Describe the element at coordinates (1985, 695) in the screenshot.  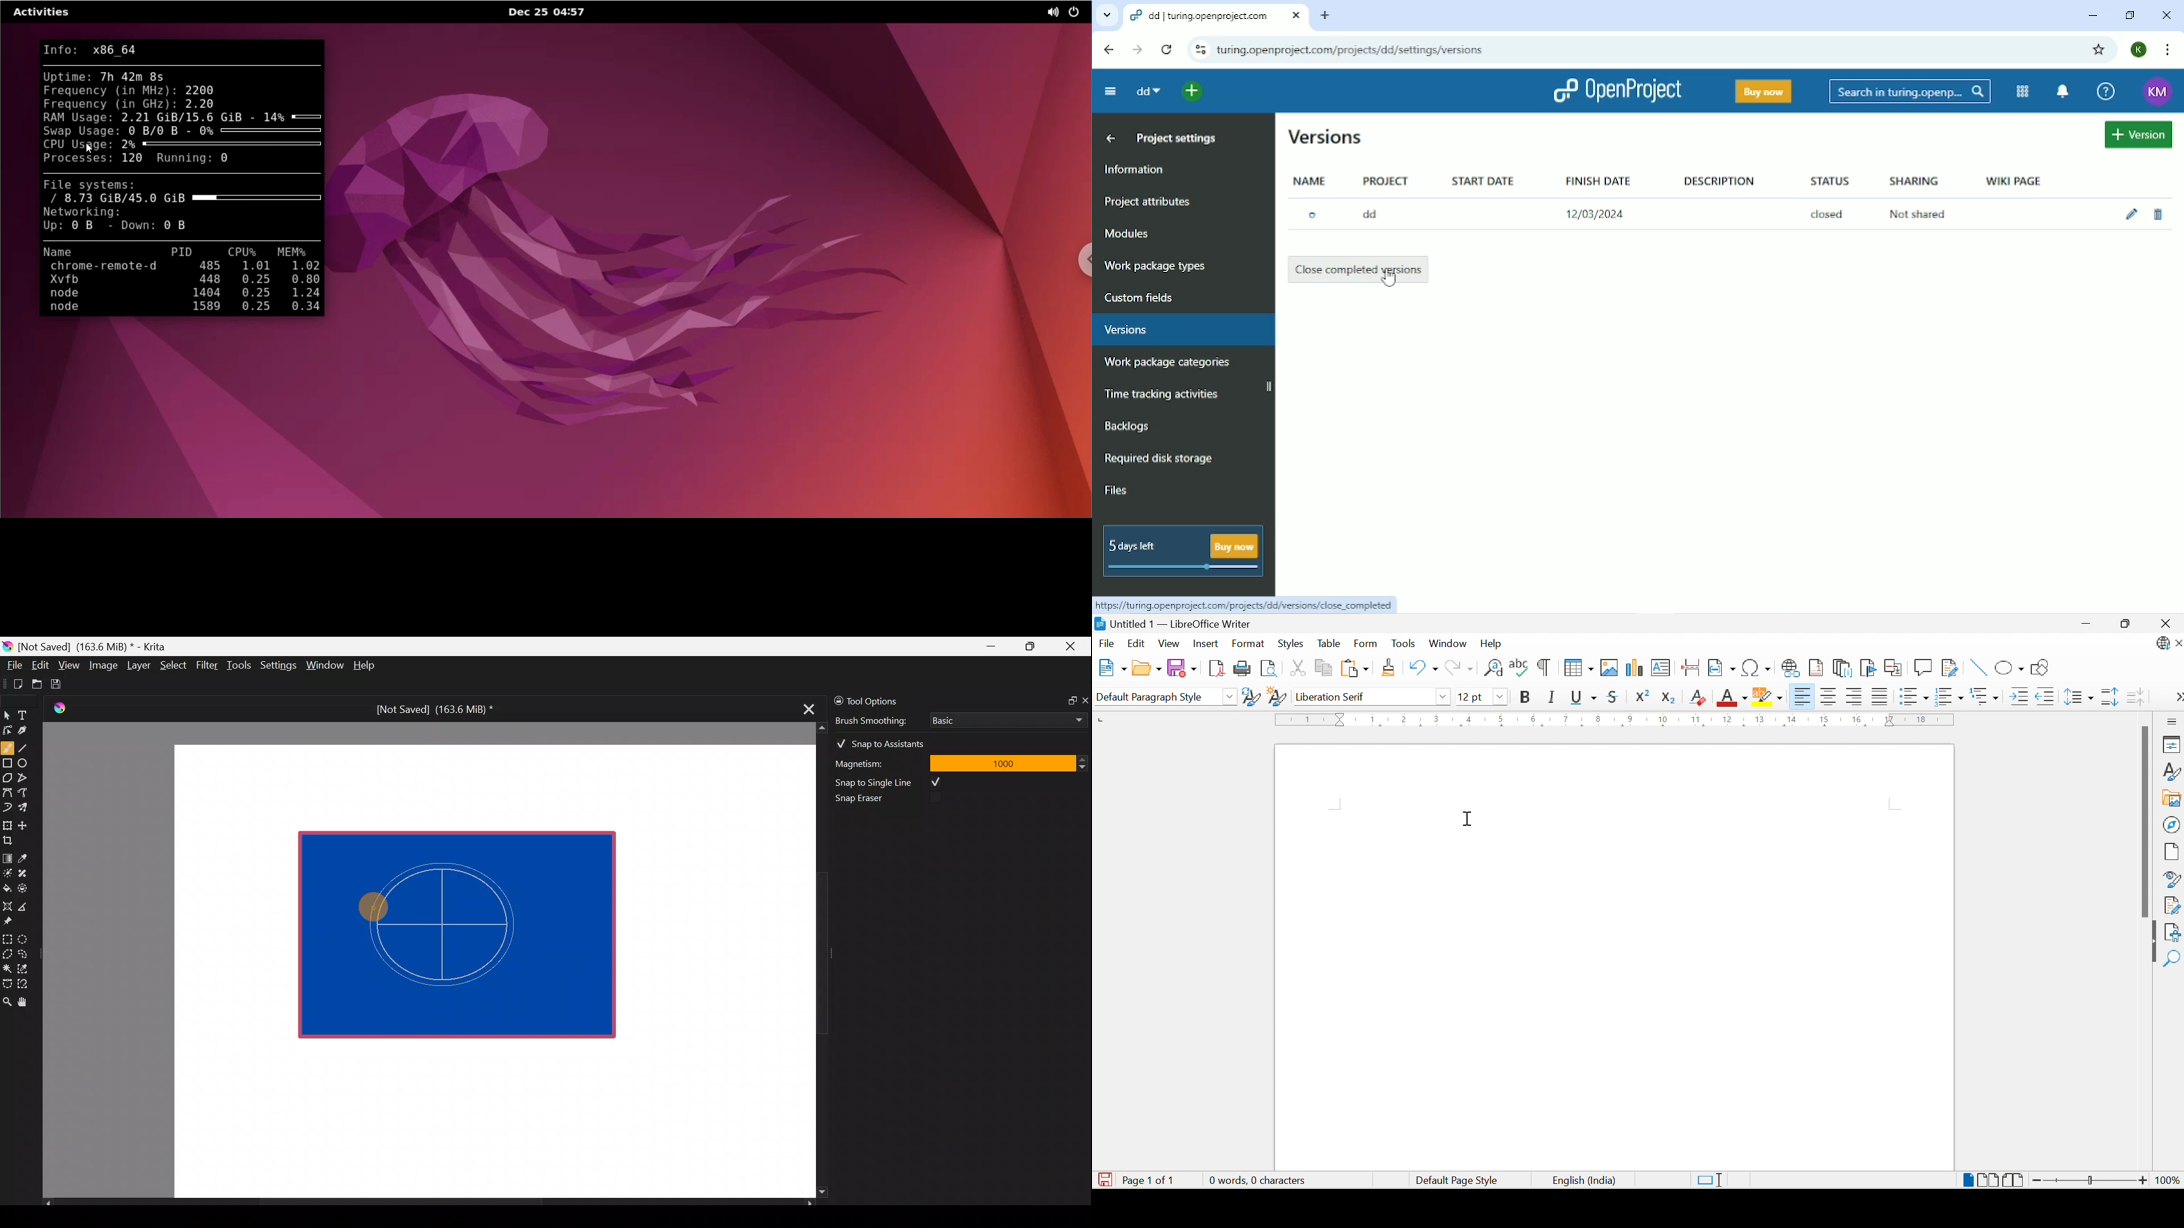
I see `Select Outline Format` at that location.